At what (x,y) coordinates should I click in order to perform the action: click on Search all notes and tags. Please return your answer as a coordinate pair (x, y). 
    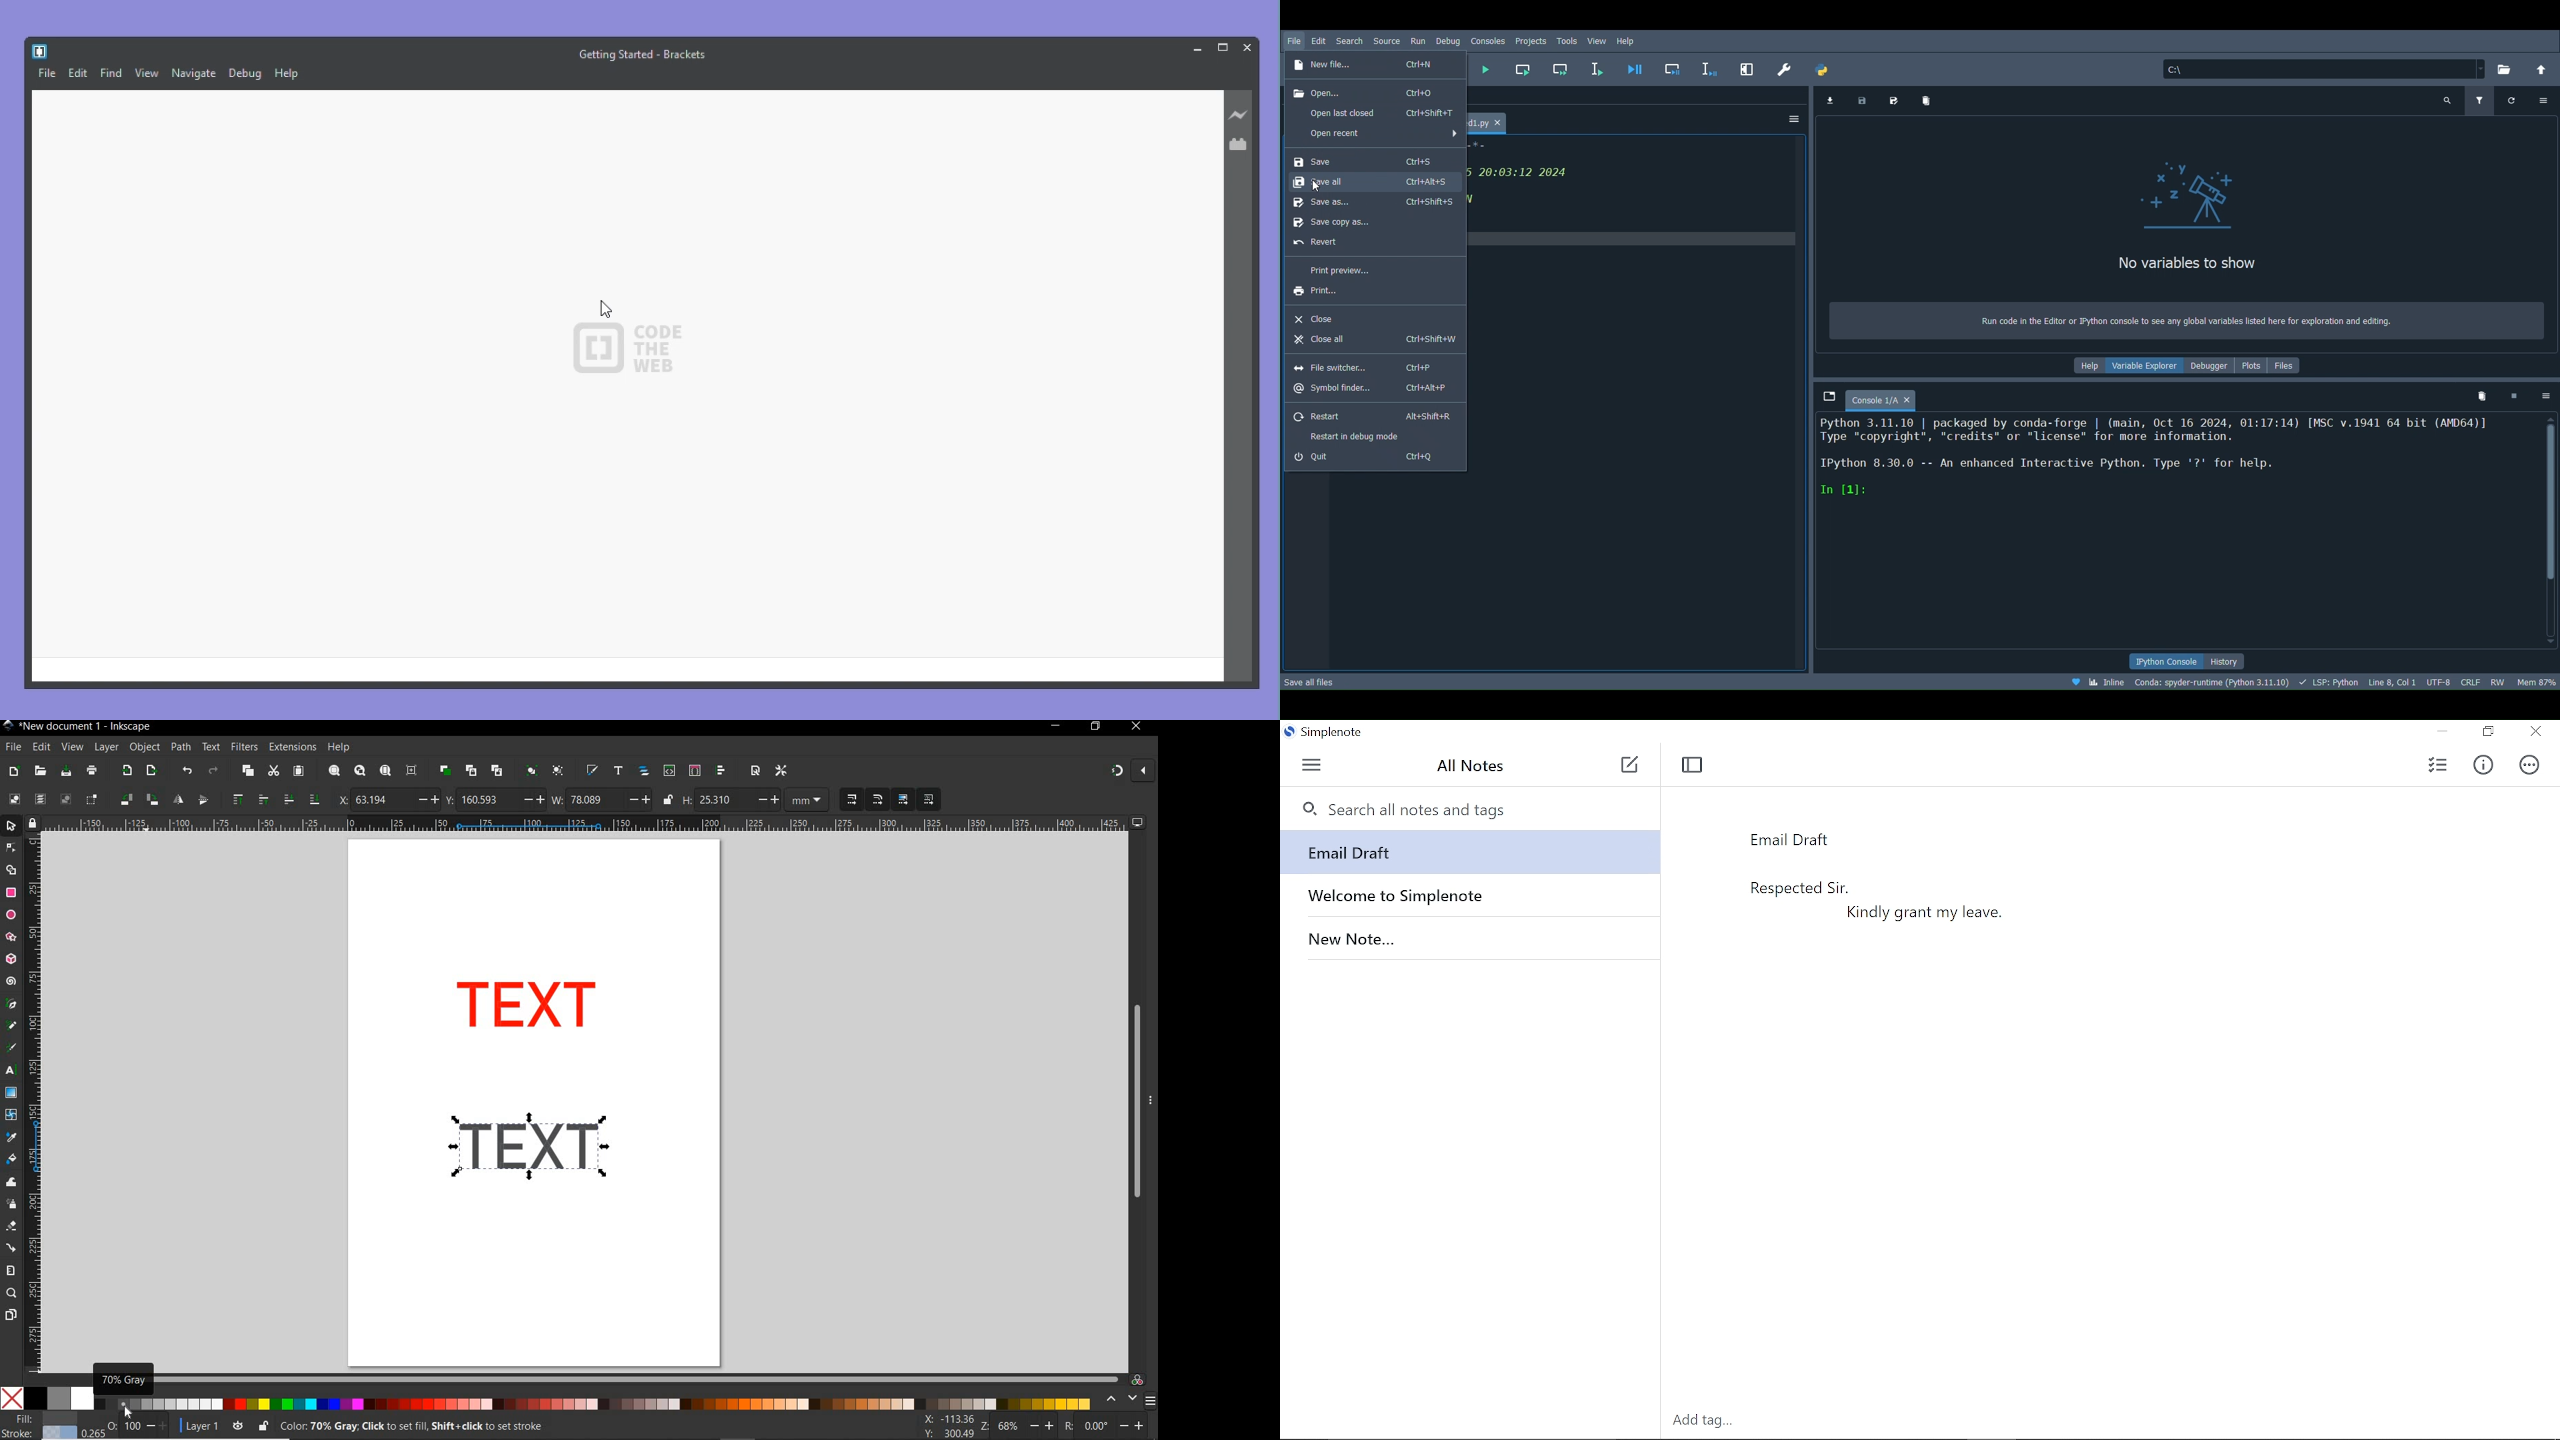
    Looking at the image, I should click on (1453, 807).